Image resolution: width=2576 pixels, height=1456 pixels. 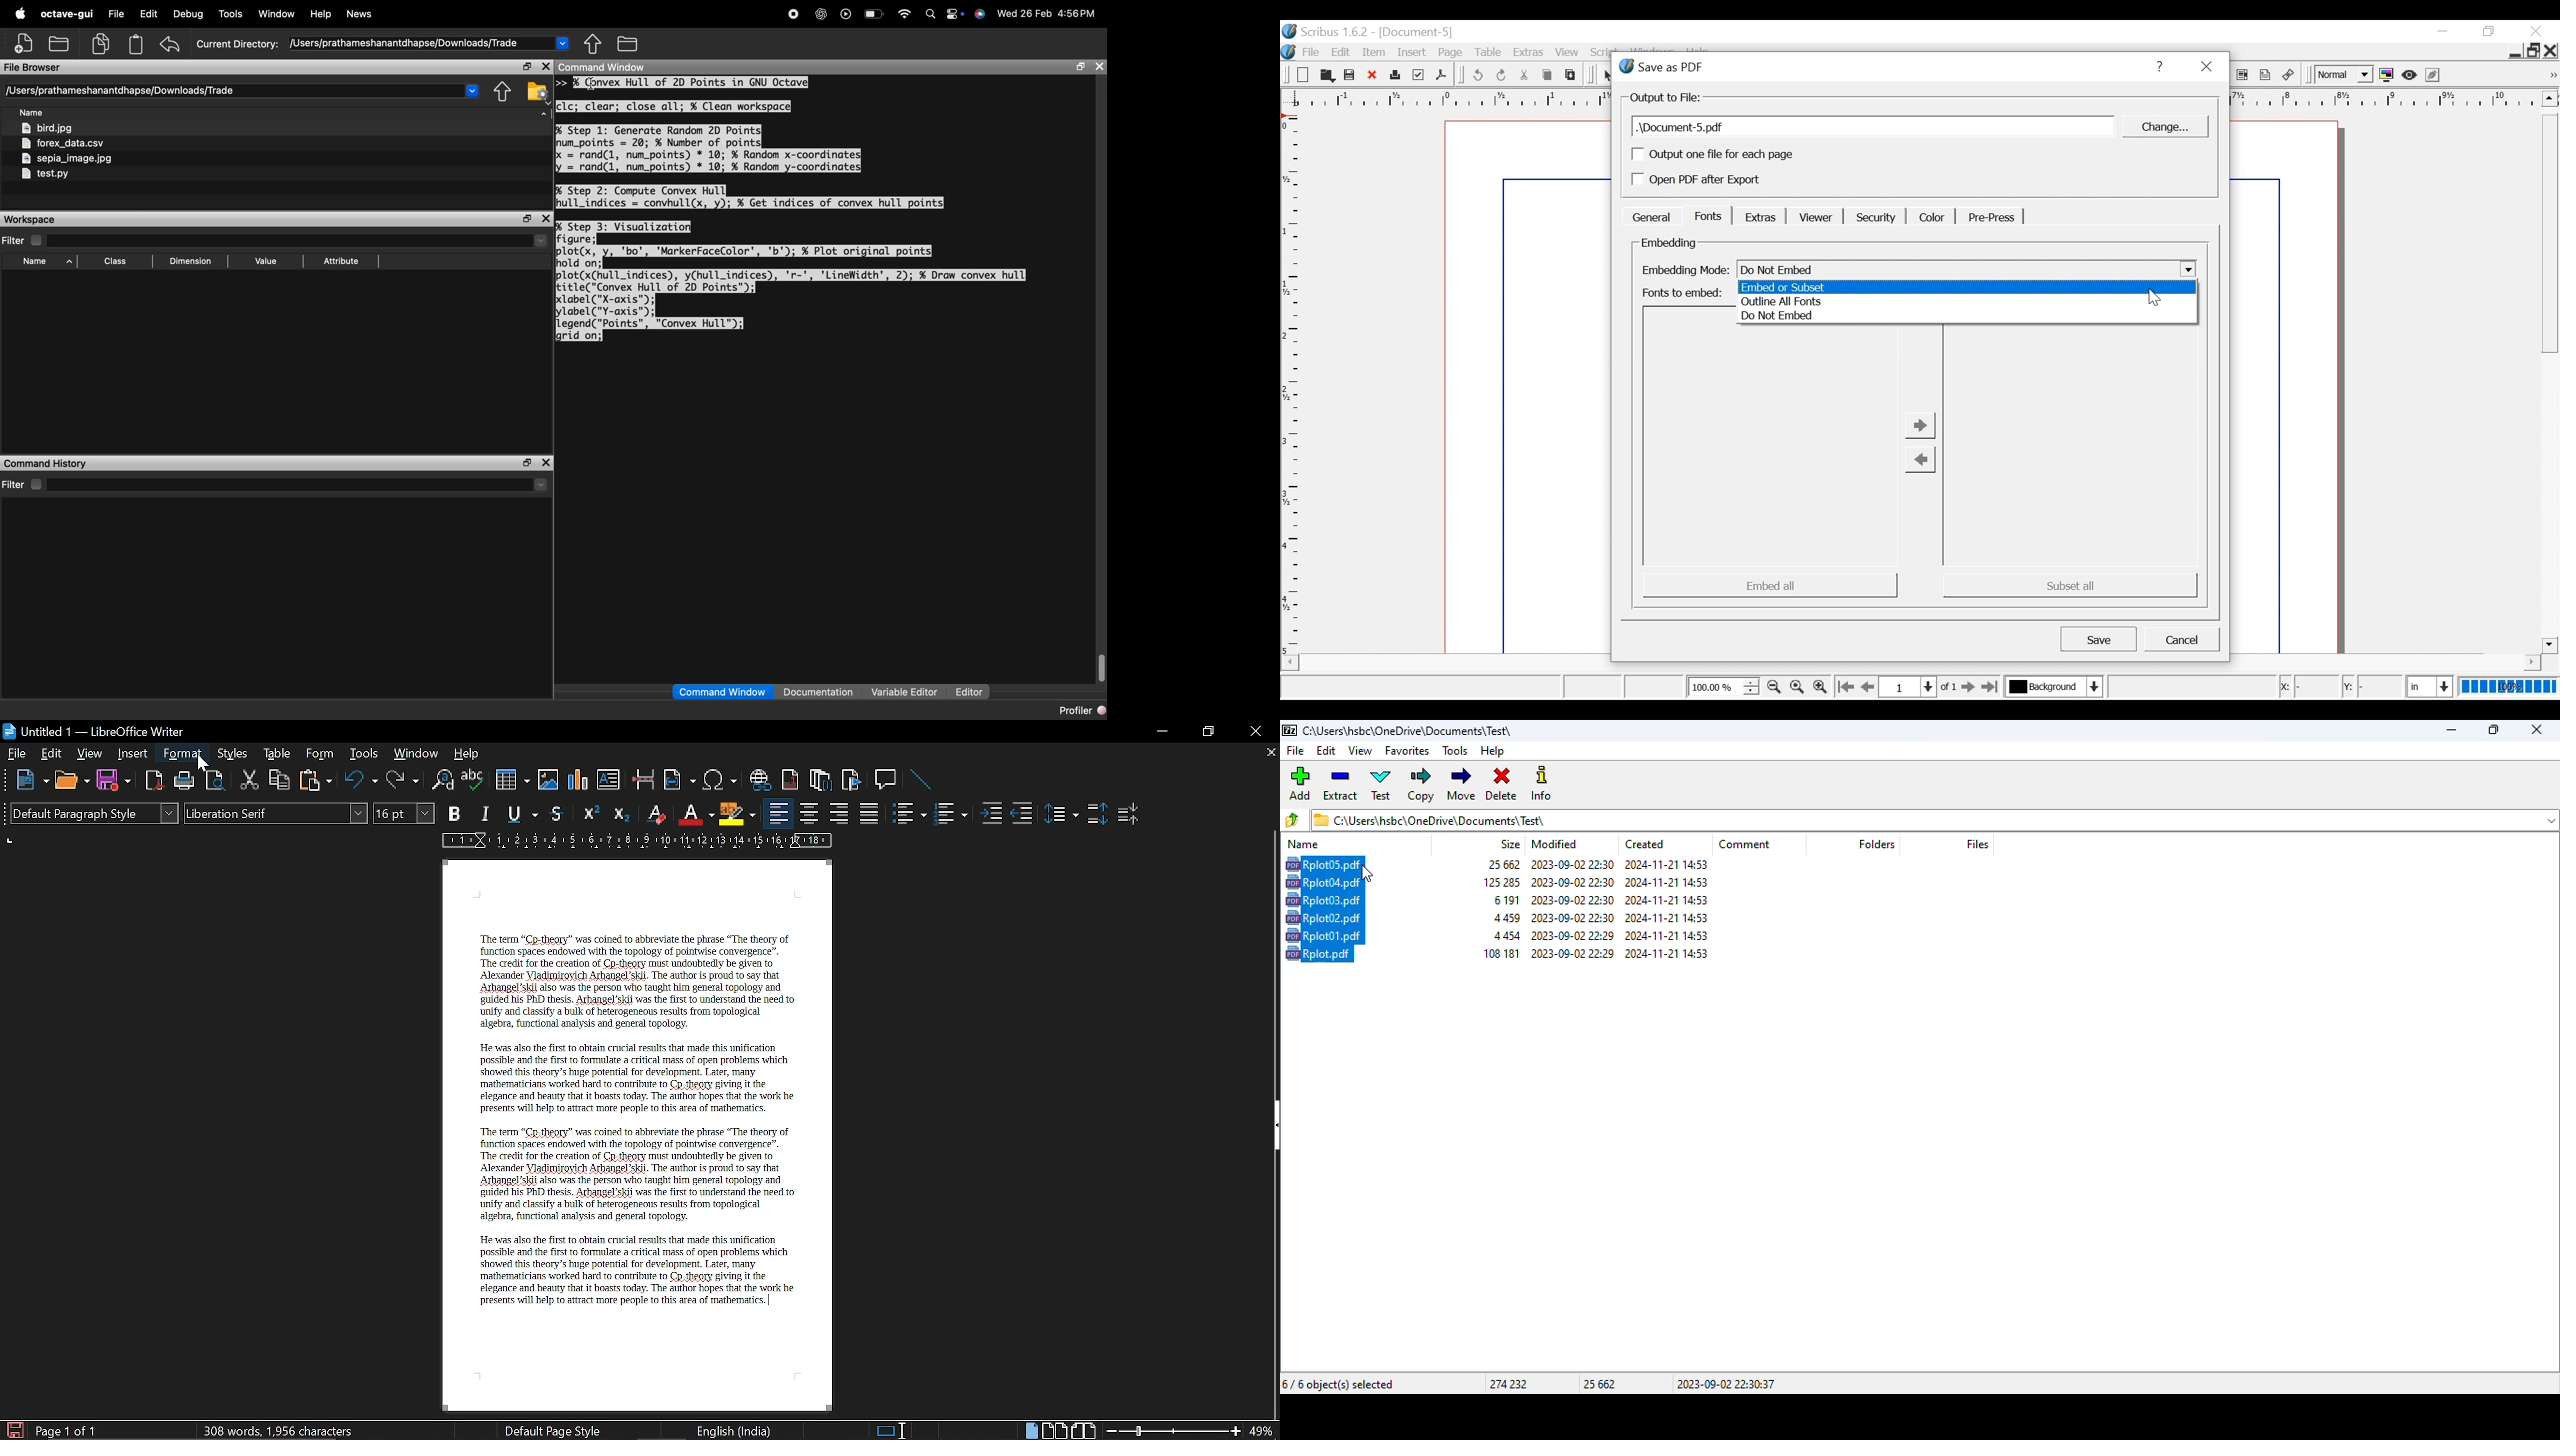 What do you see at coordinates (248, 782) in the screenshot?
I see `Cut ` at bounding box center [248, 782].